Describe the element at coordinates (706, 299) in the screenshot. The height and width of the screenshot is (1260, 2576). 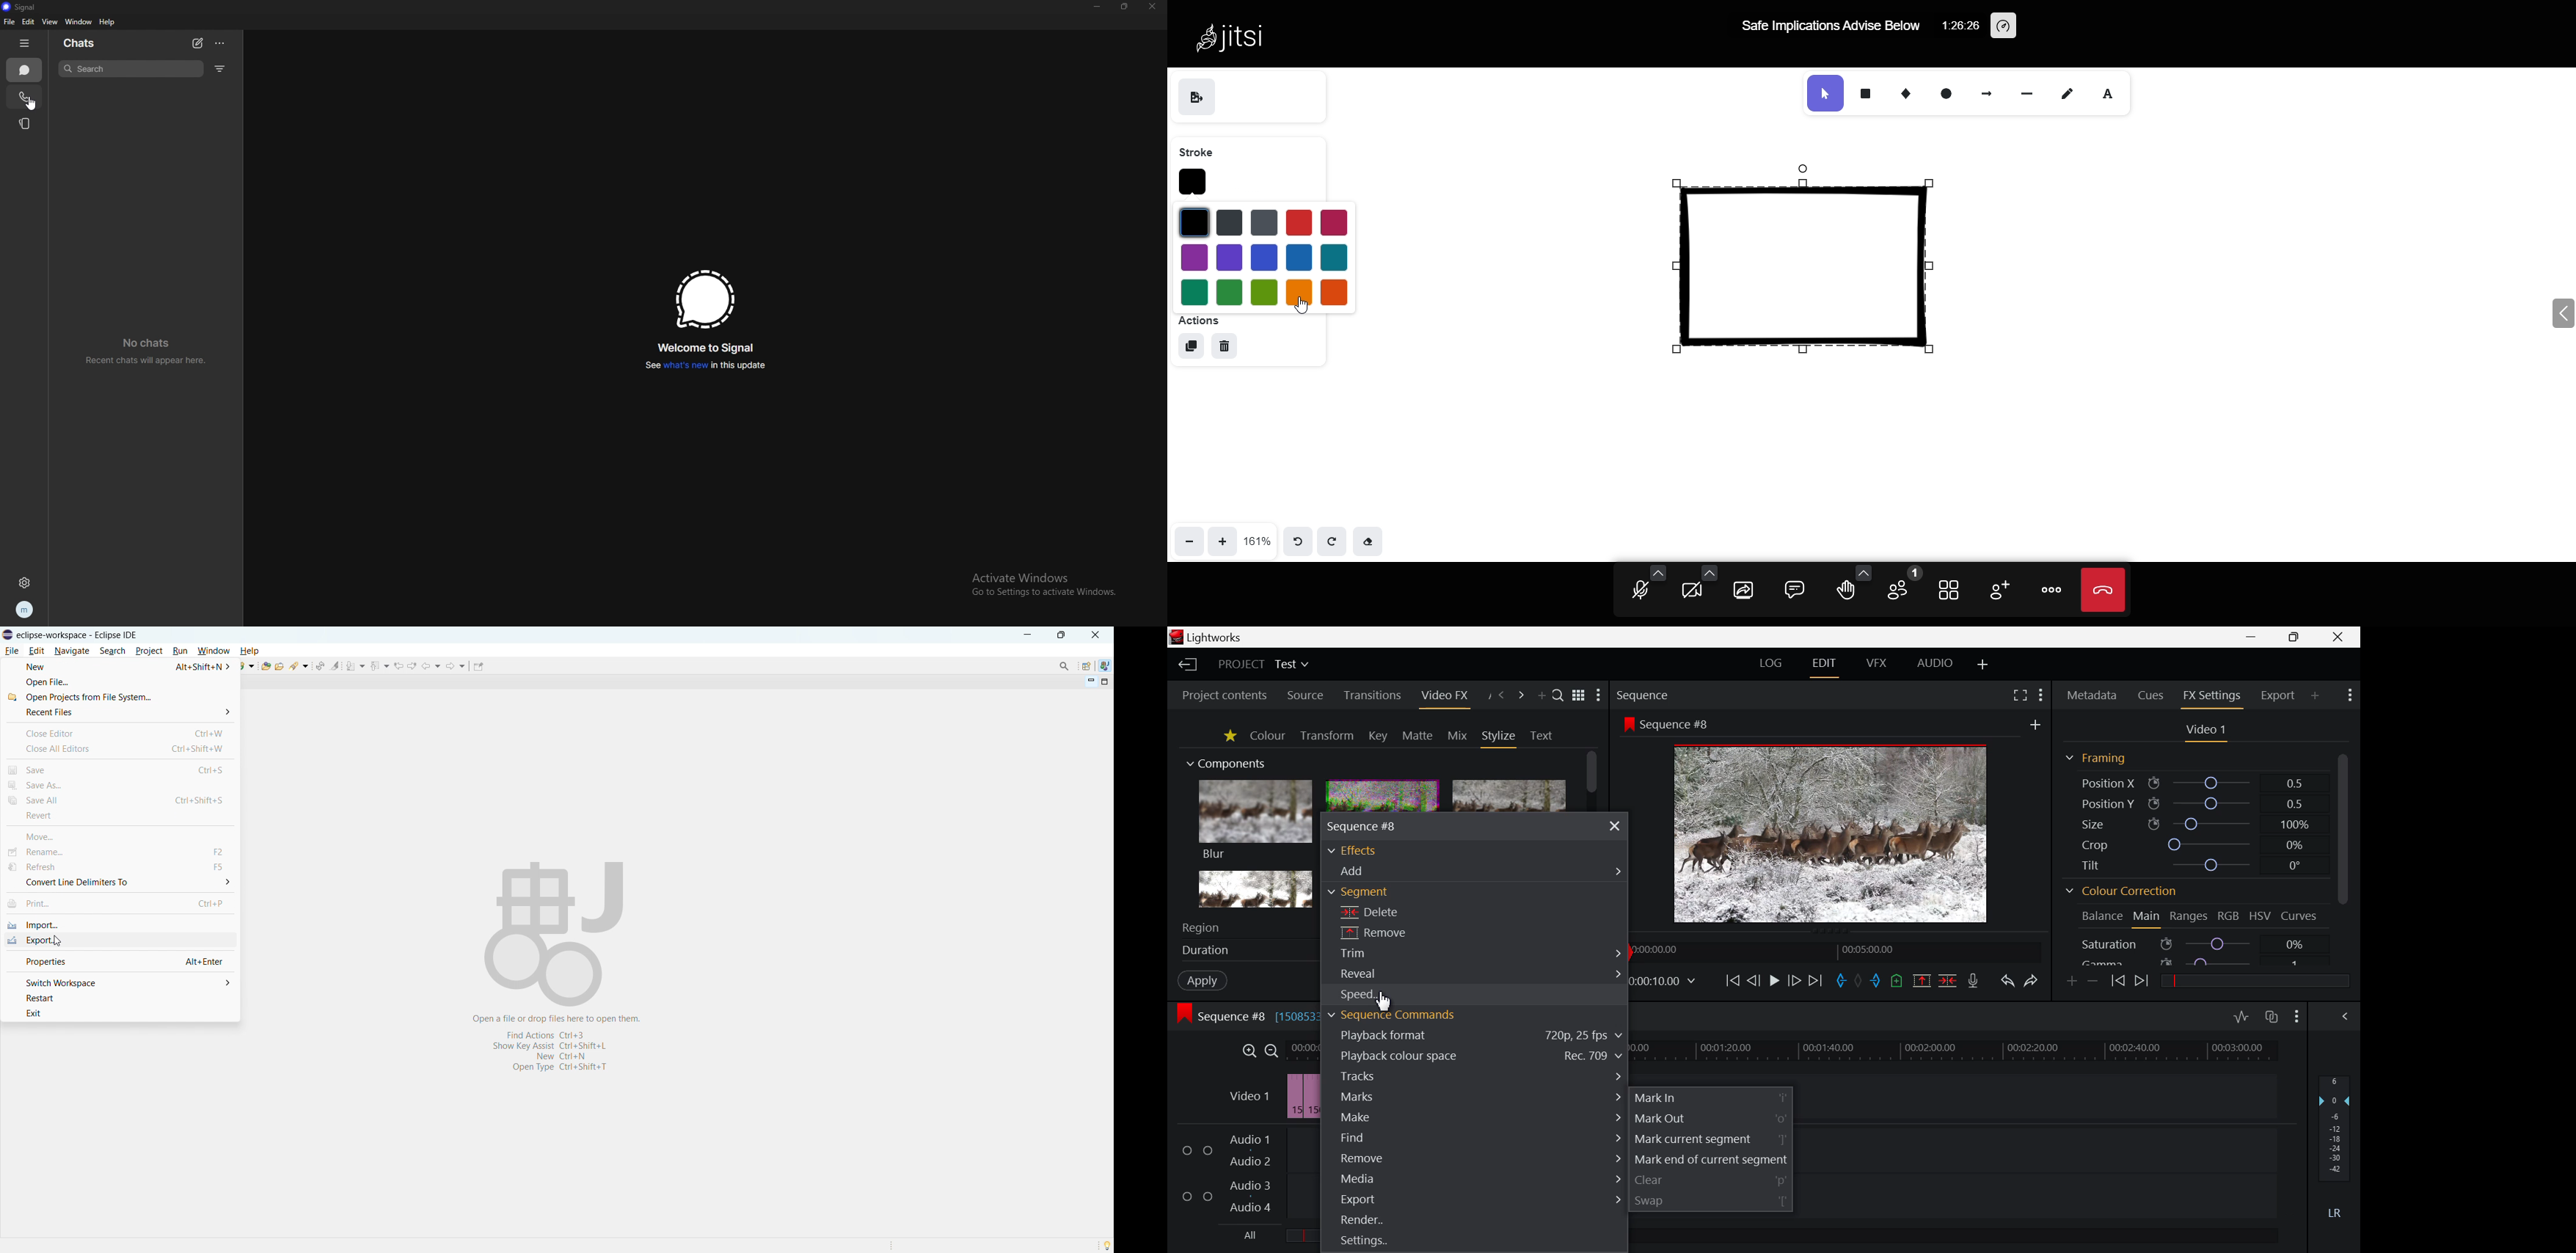
I see `signal logo` at that location.